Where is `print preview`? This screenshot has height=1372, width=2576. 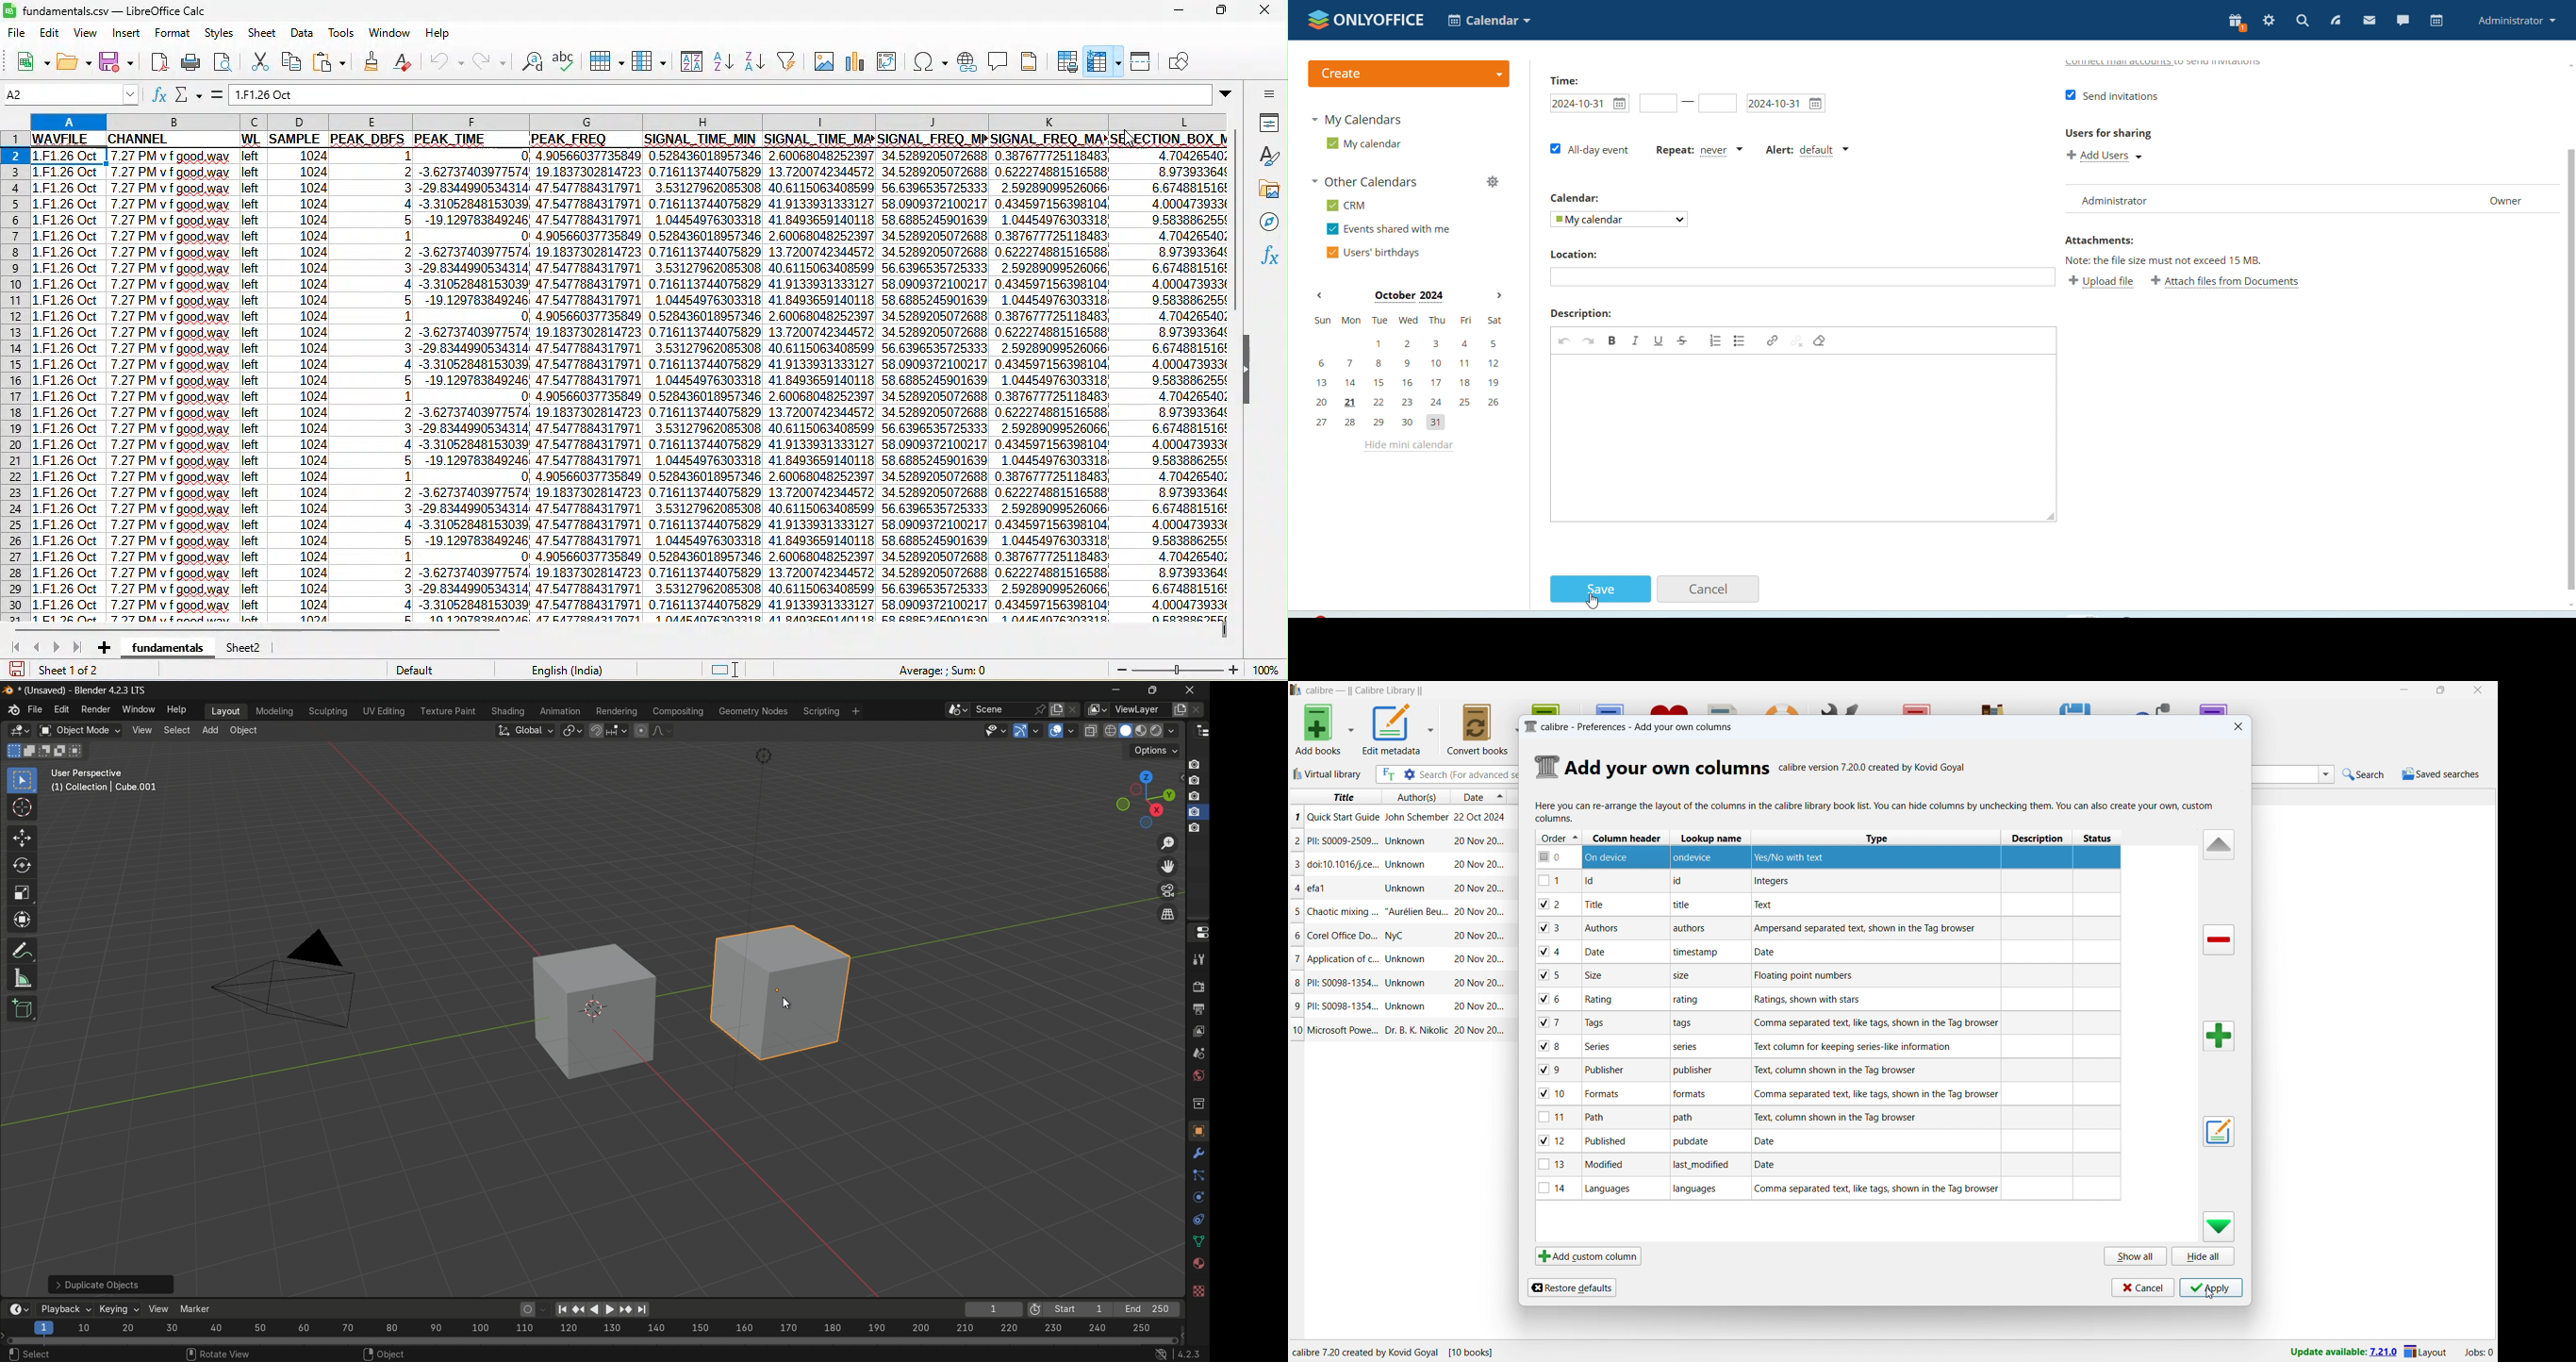 print preview is located at coordinates (222, 60).